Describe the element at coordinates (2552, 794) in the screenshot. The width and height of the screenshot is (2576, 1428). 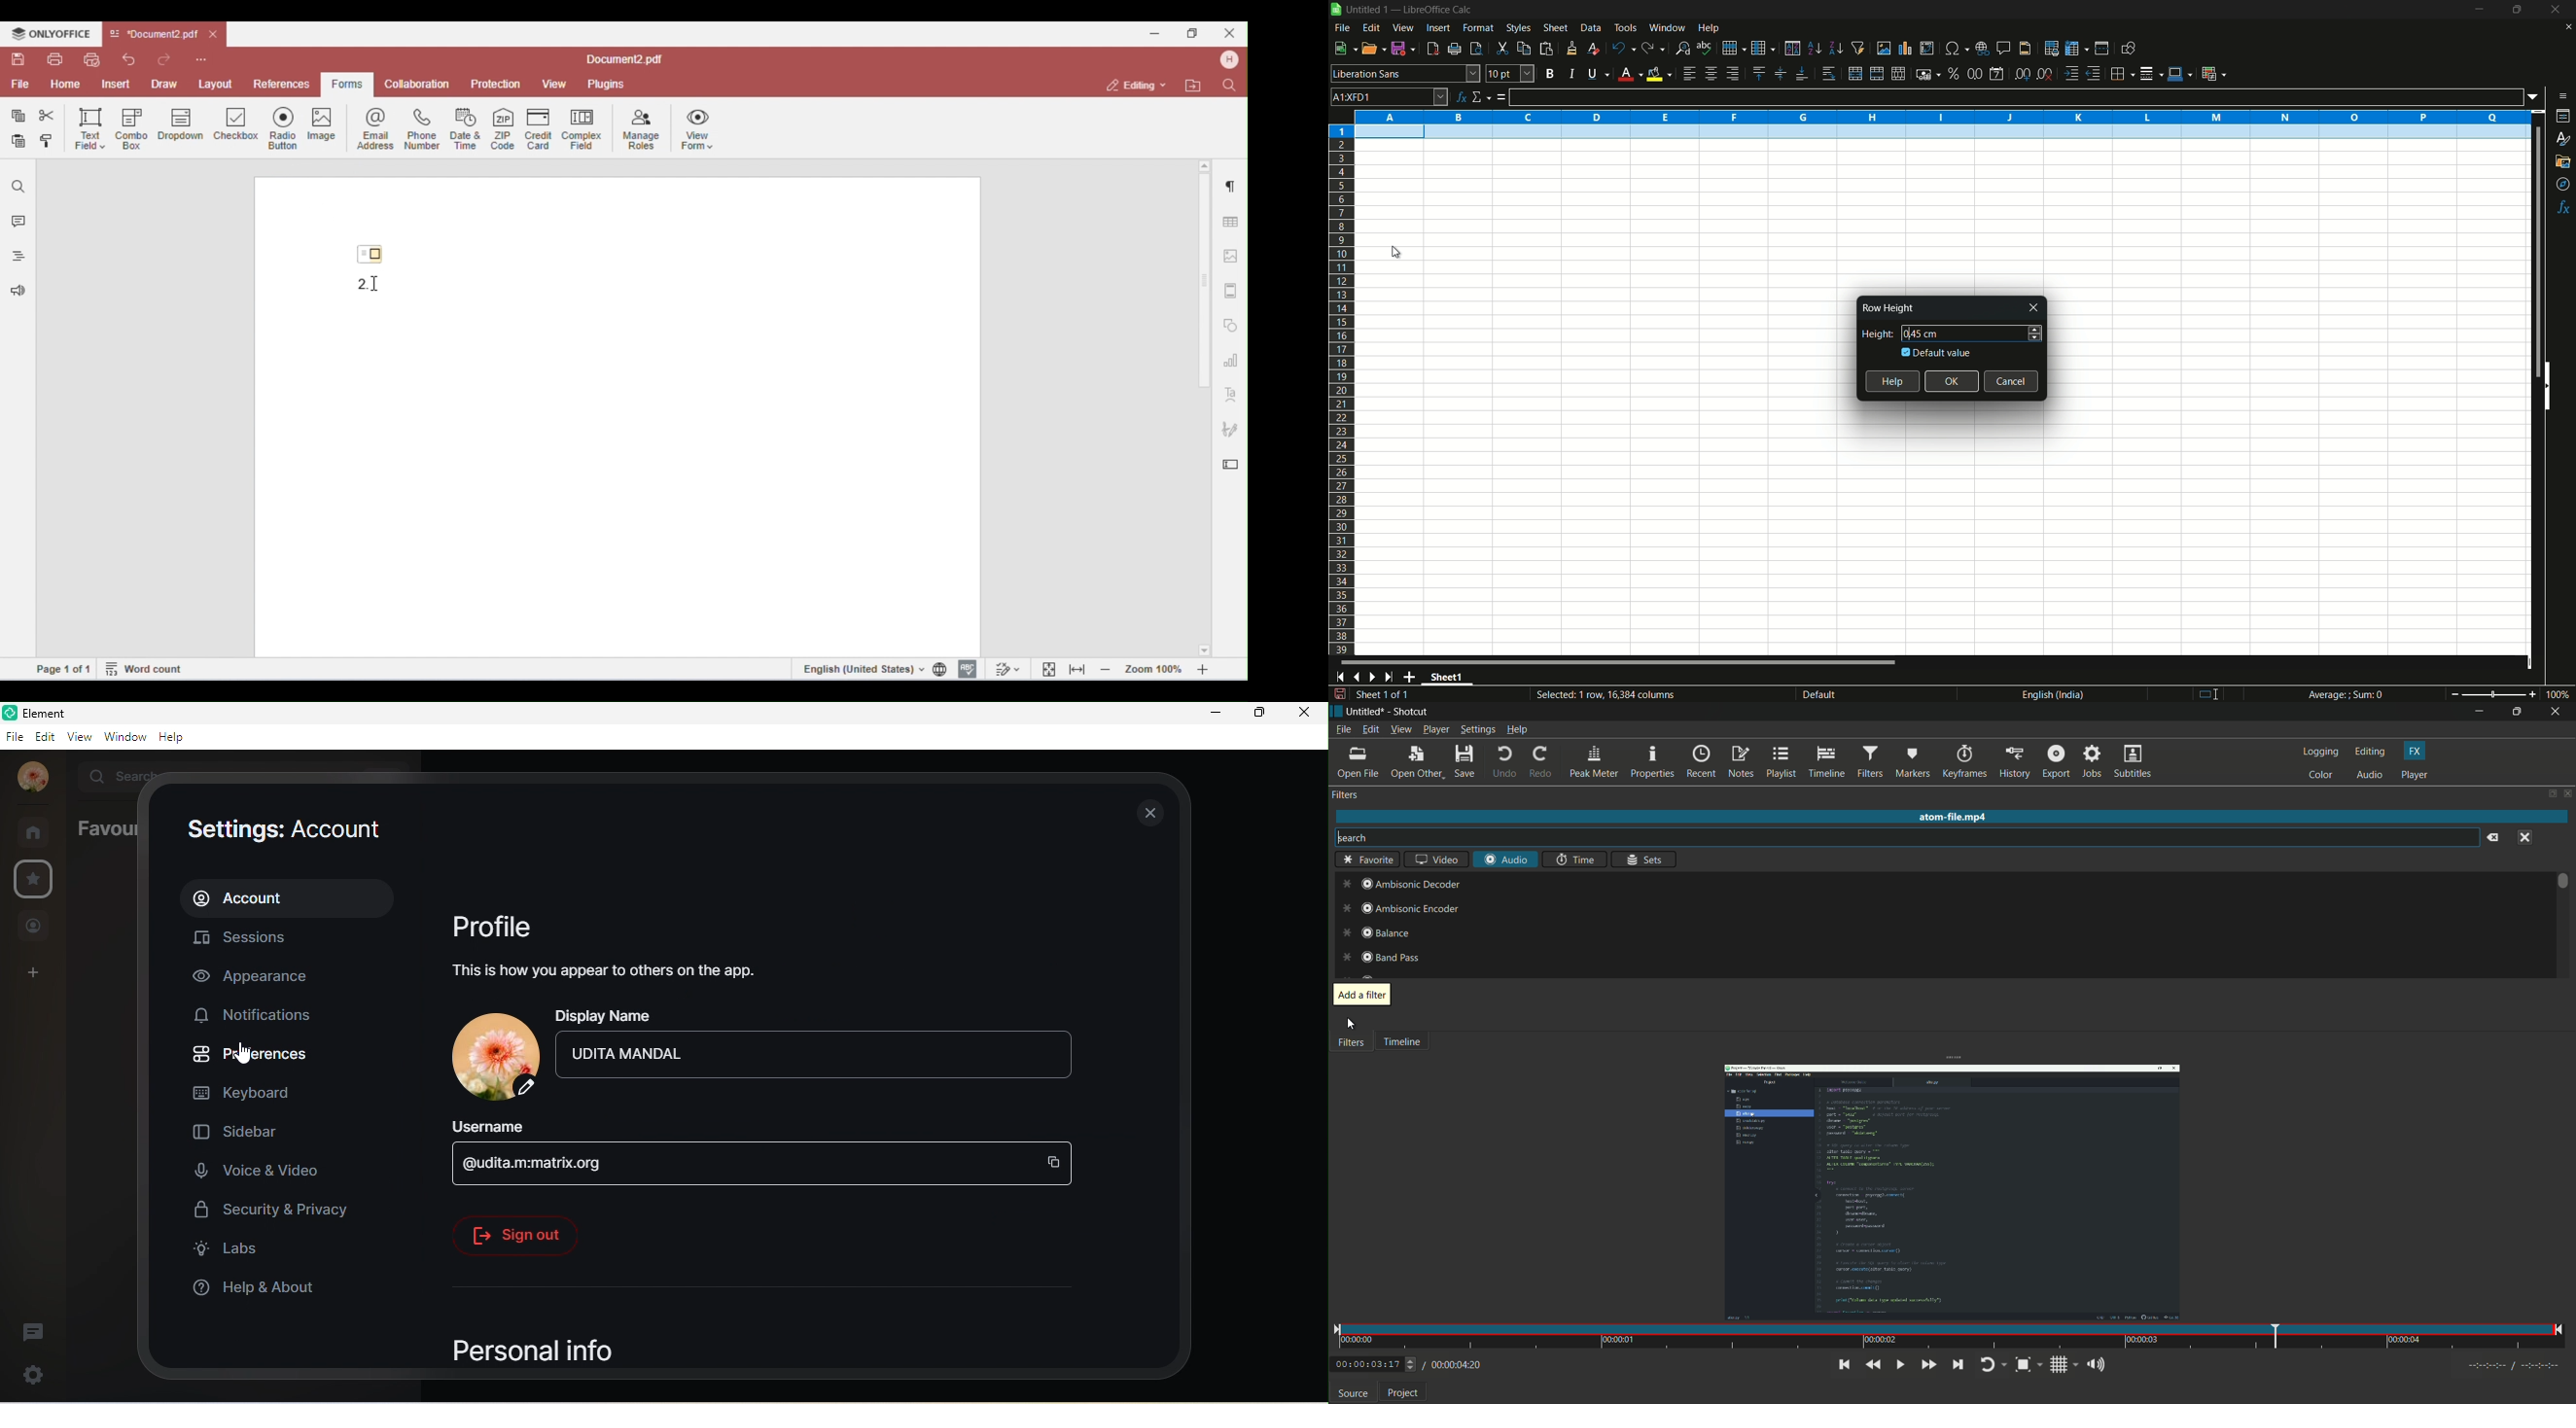
I see `change layout` at that location.